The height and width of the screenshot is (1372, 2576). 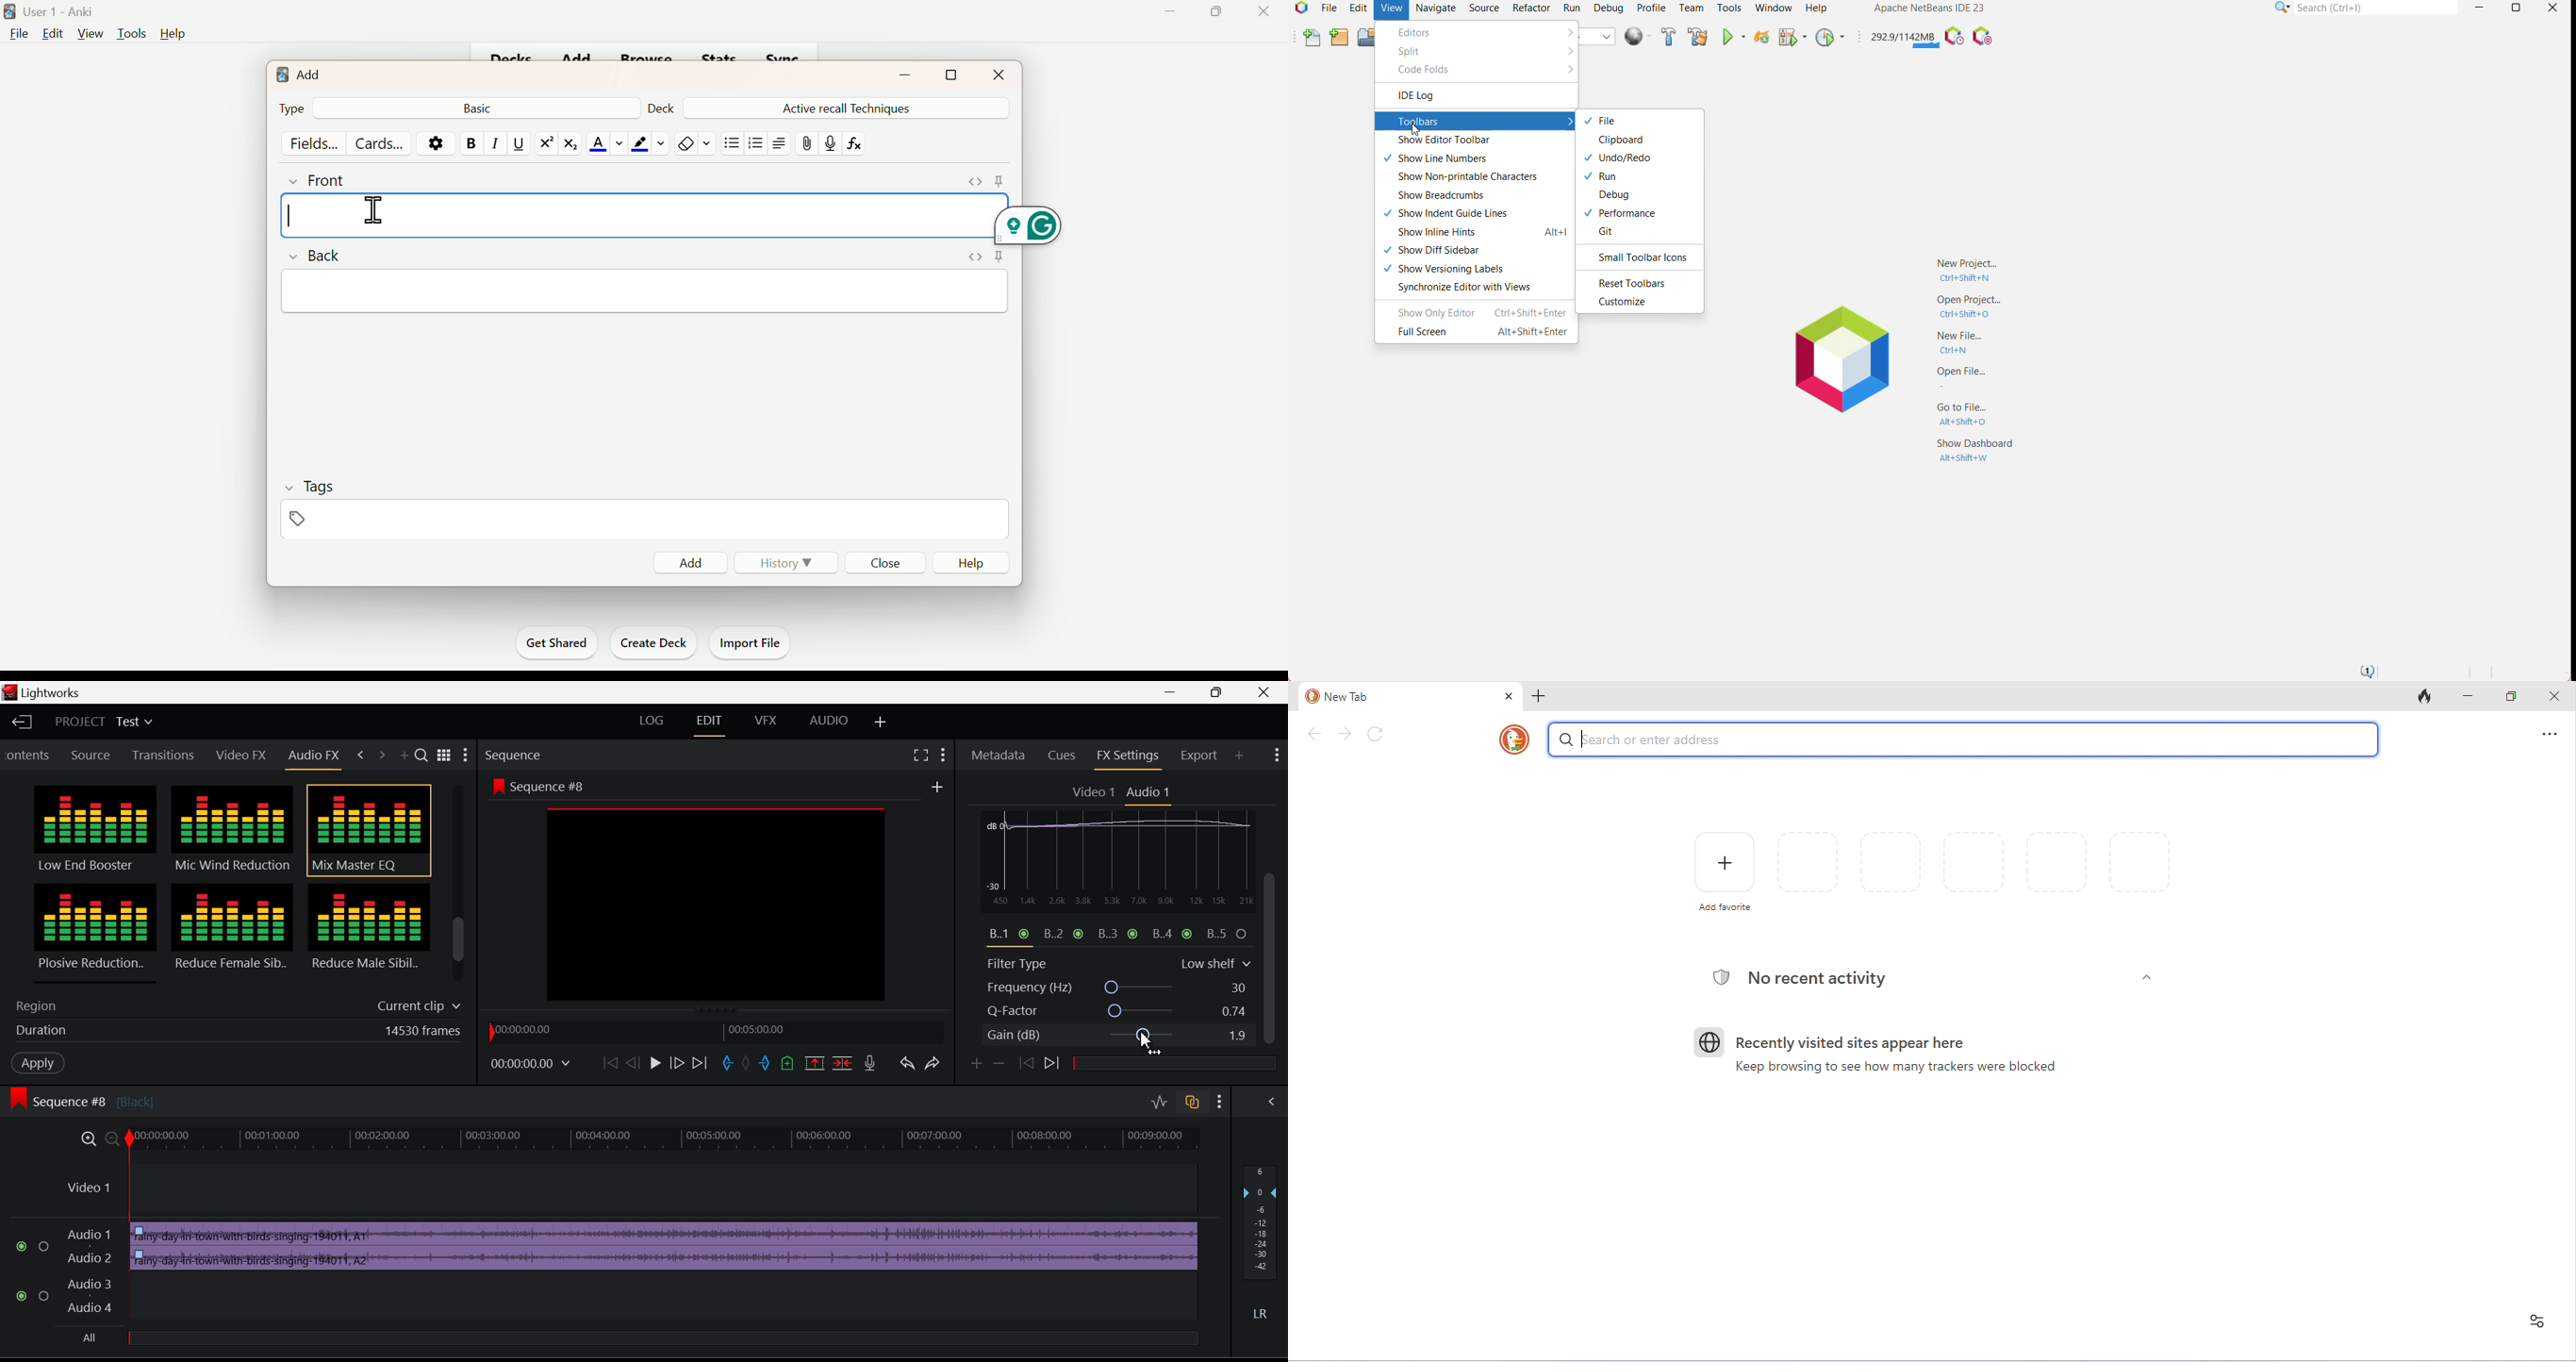 I want to click on Open Project, so click(x=1366, y=38).